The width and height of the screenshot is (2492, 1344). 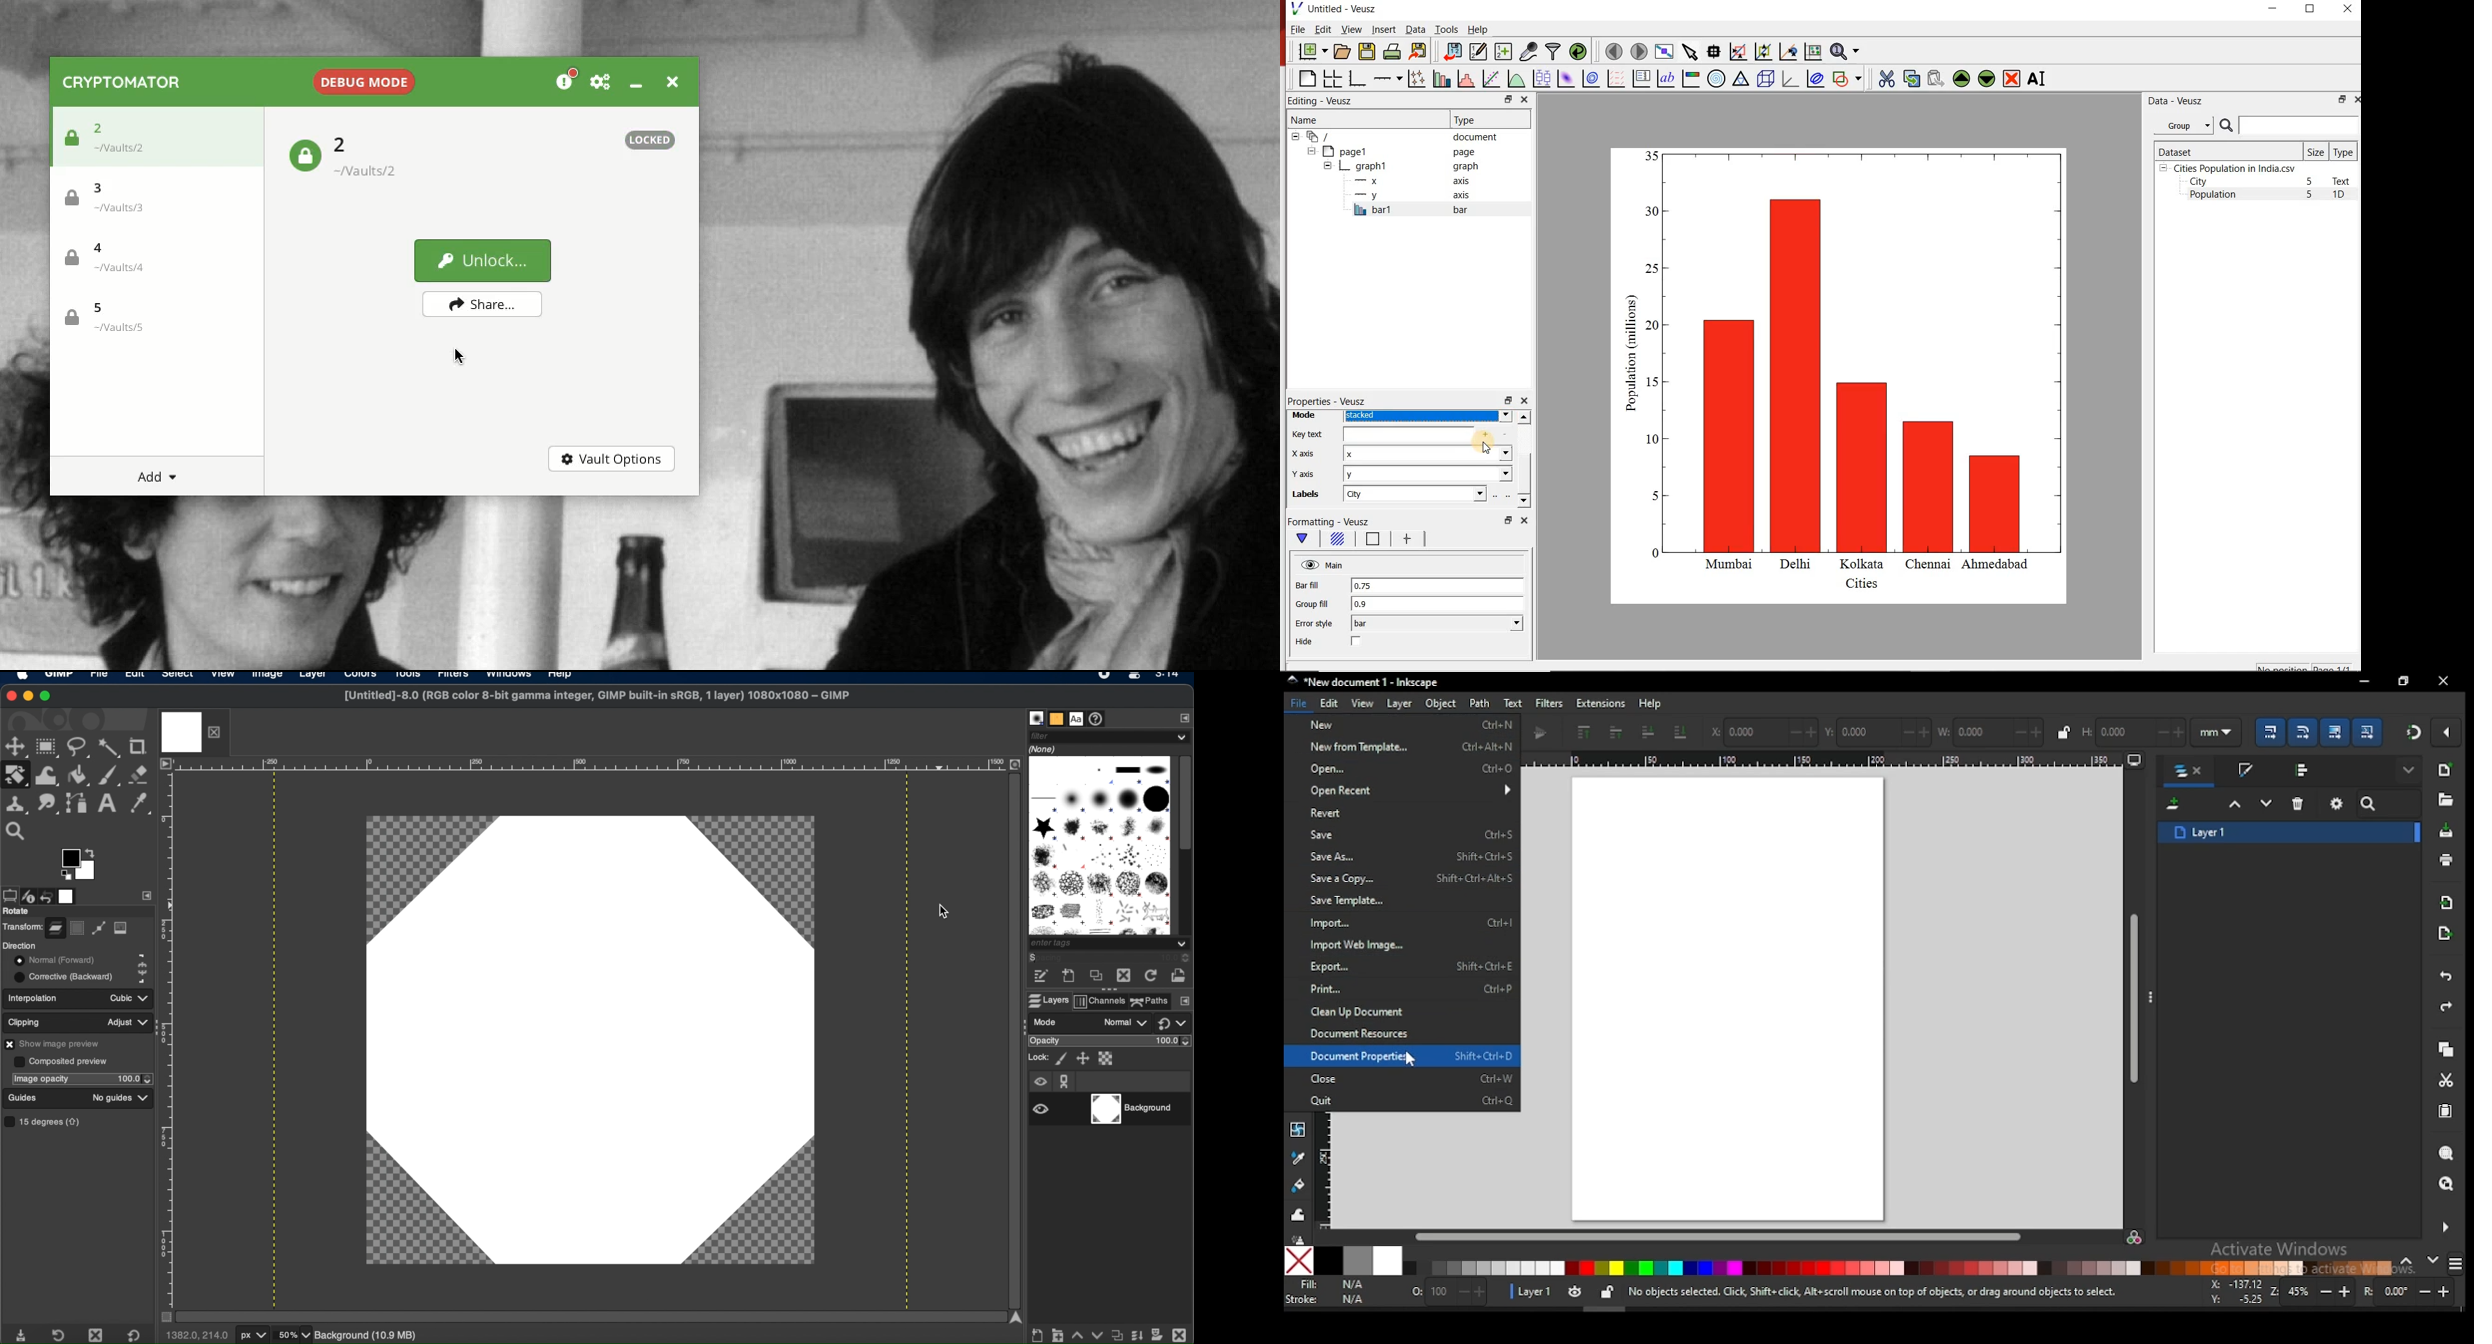 I want to click on y axis, so click(x=1312, y=474).